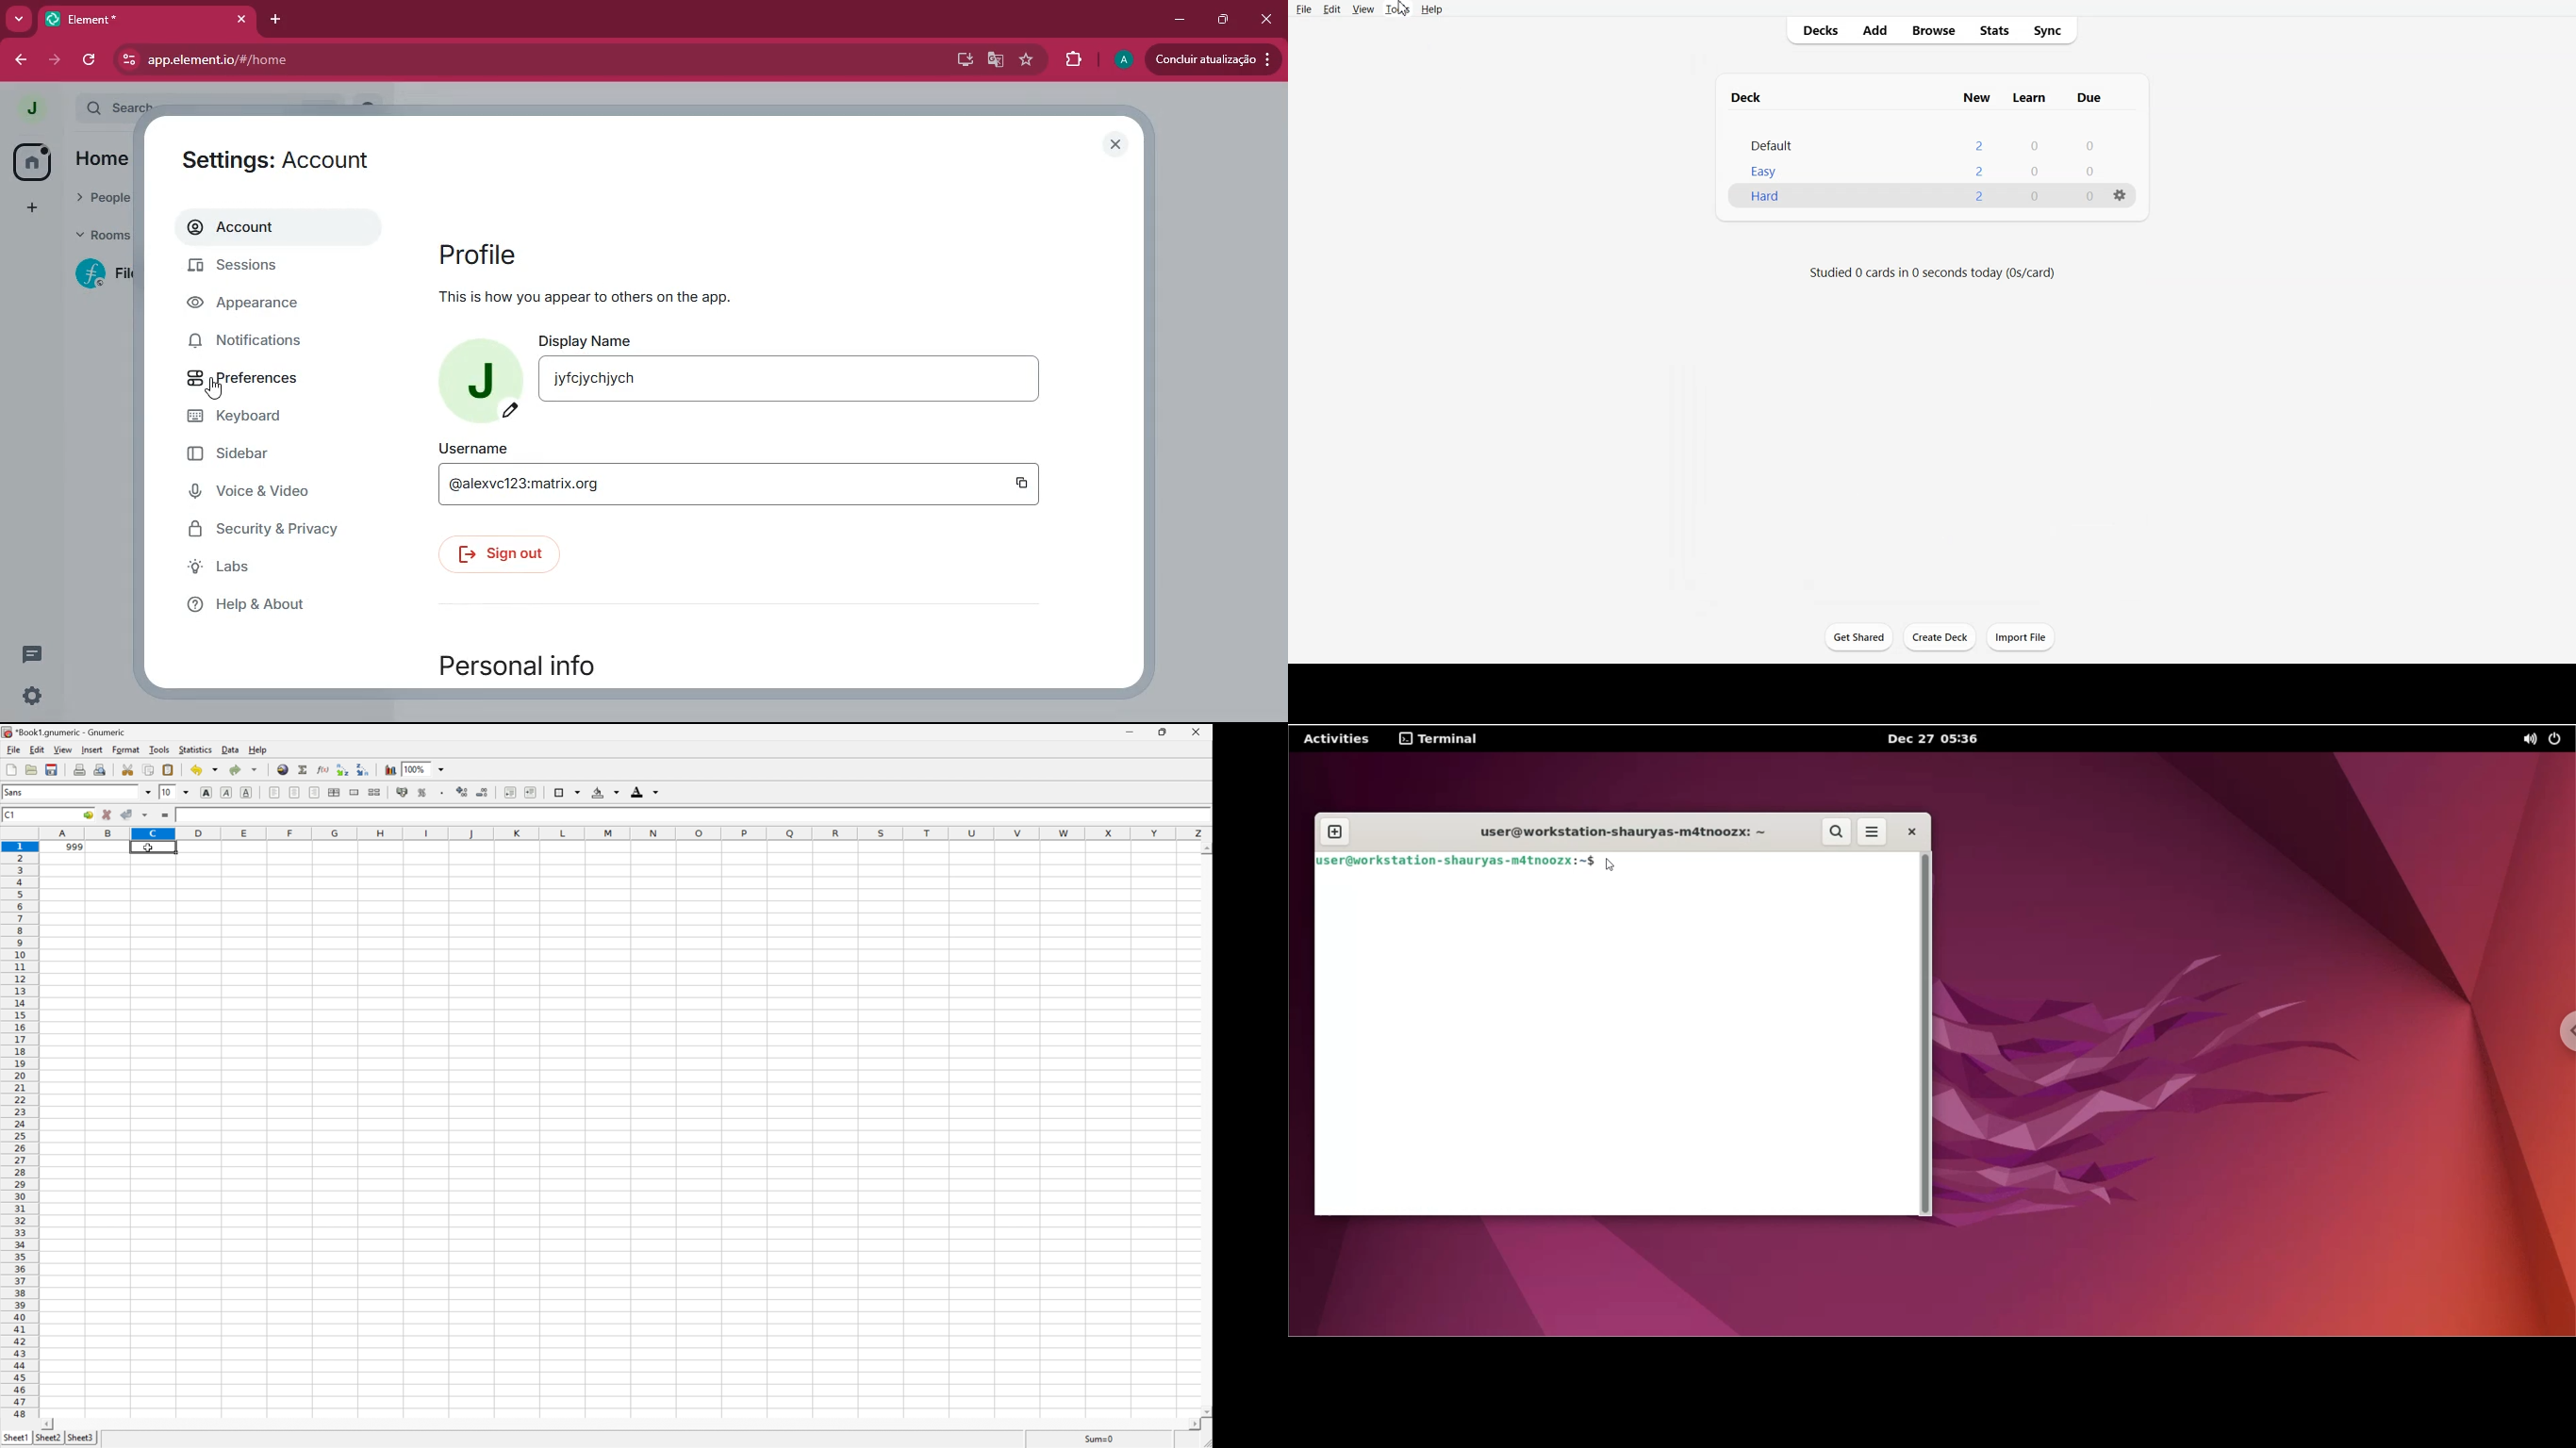 The image size is (2576, 1456). Describe the element at coordinates (1026, 59) in the screenshot. I see `favourite` at that location.